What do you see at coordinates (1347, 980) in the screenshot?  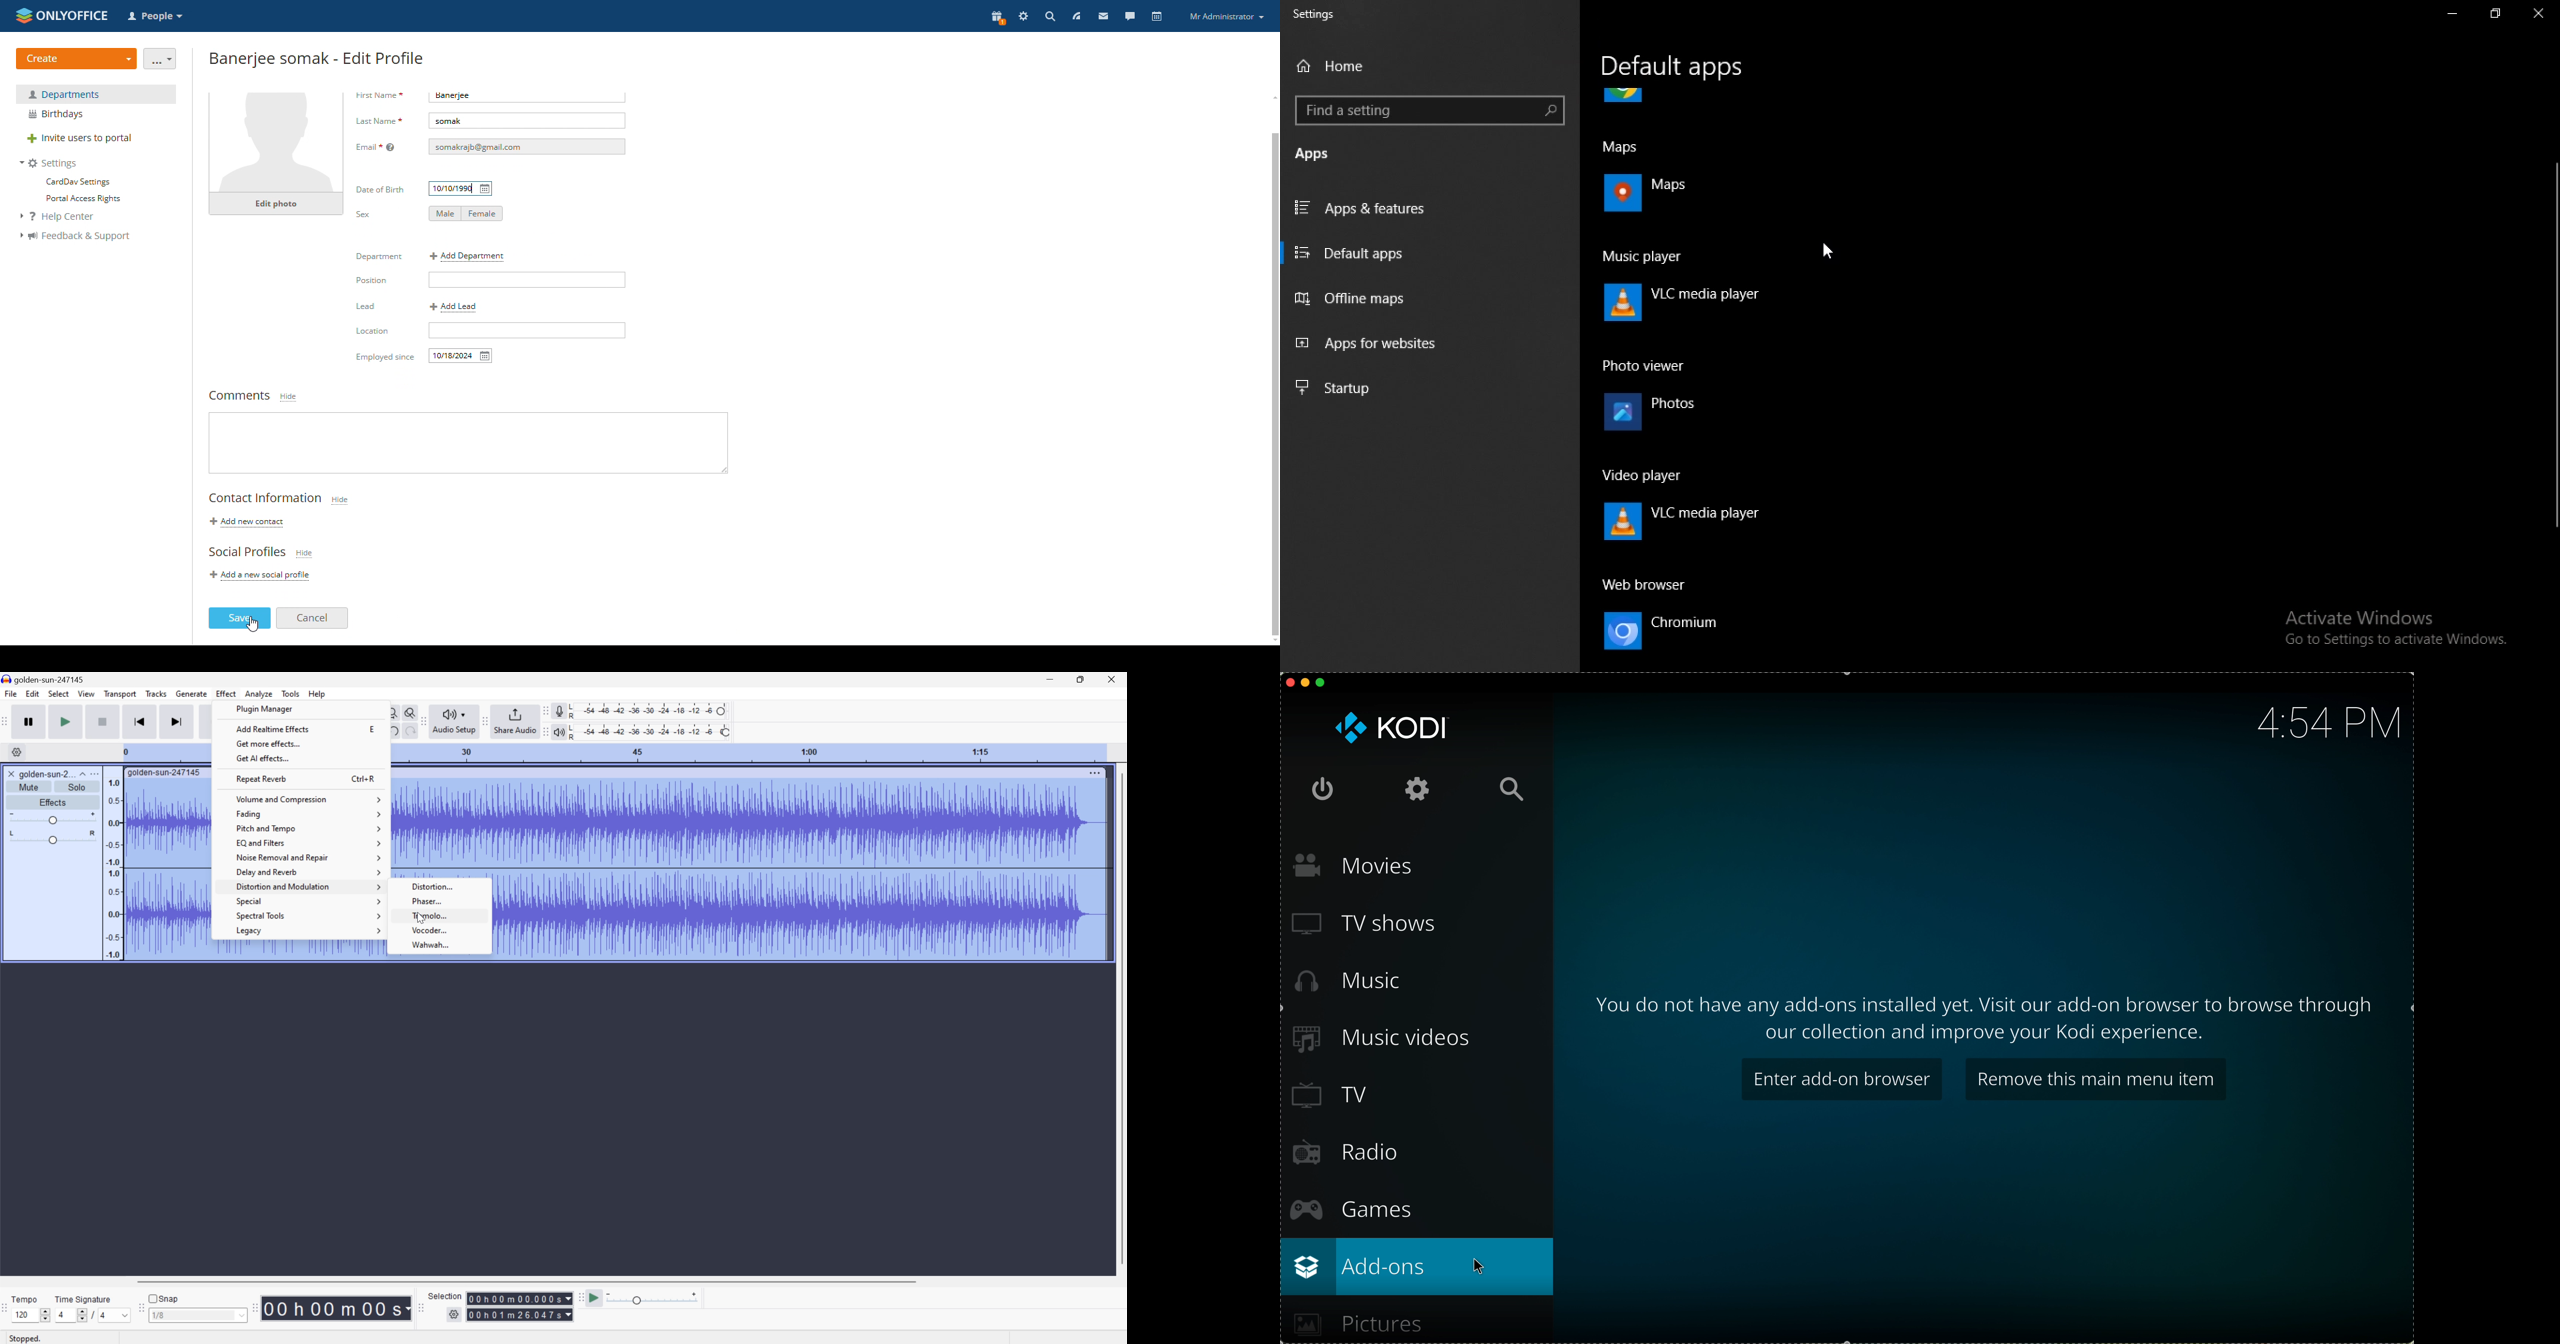 I see `music` at bounding box center [1347, 980].